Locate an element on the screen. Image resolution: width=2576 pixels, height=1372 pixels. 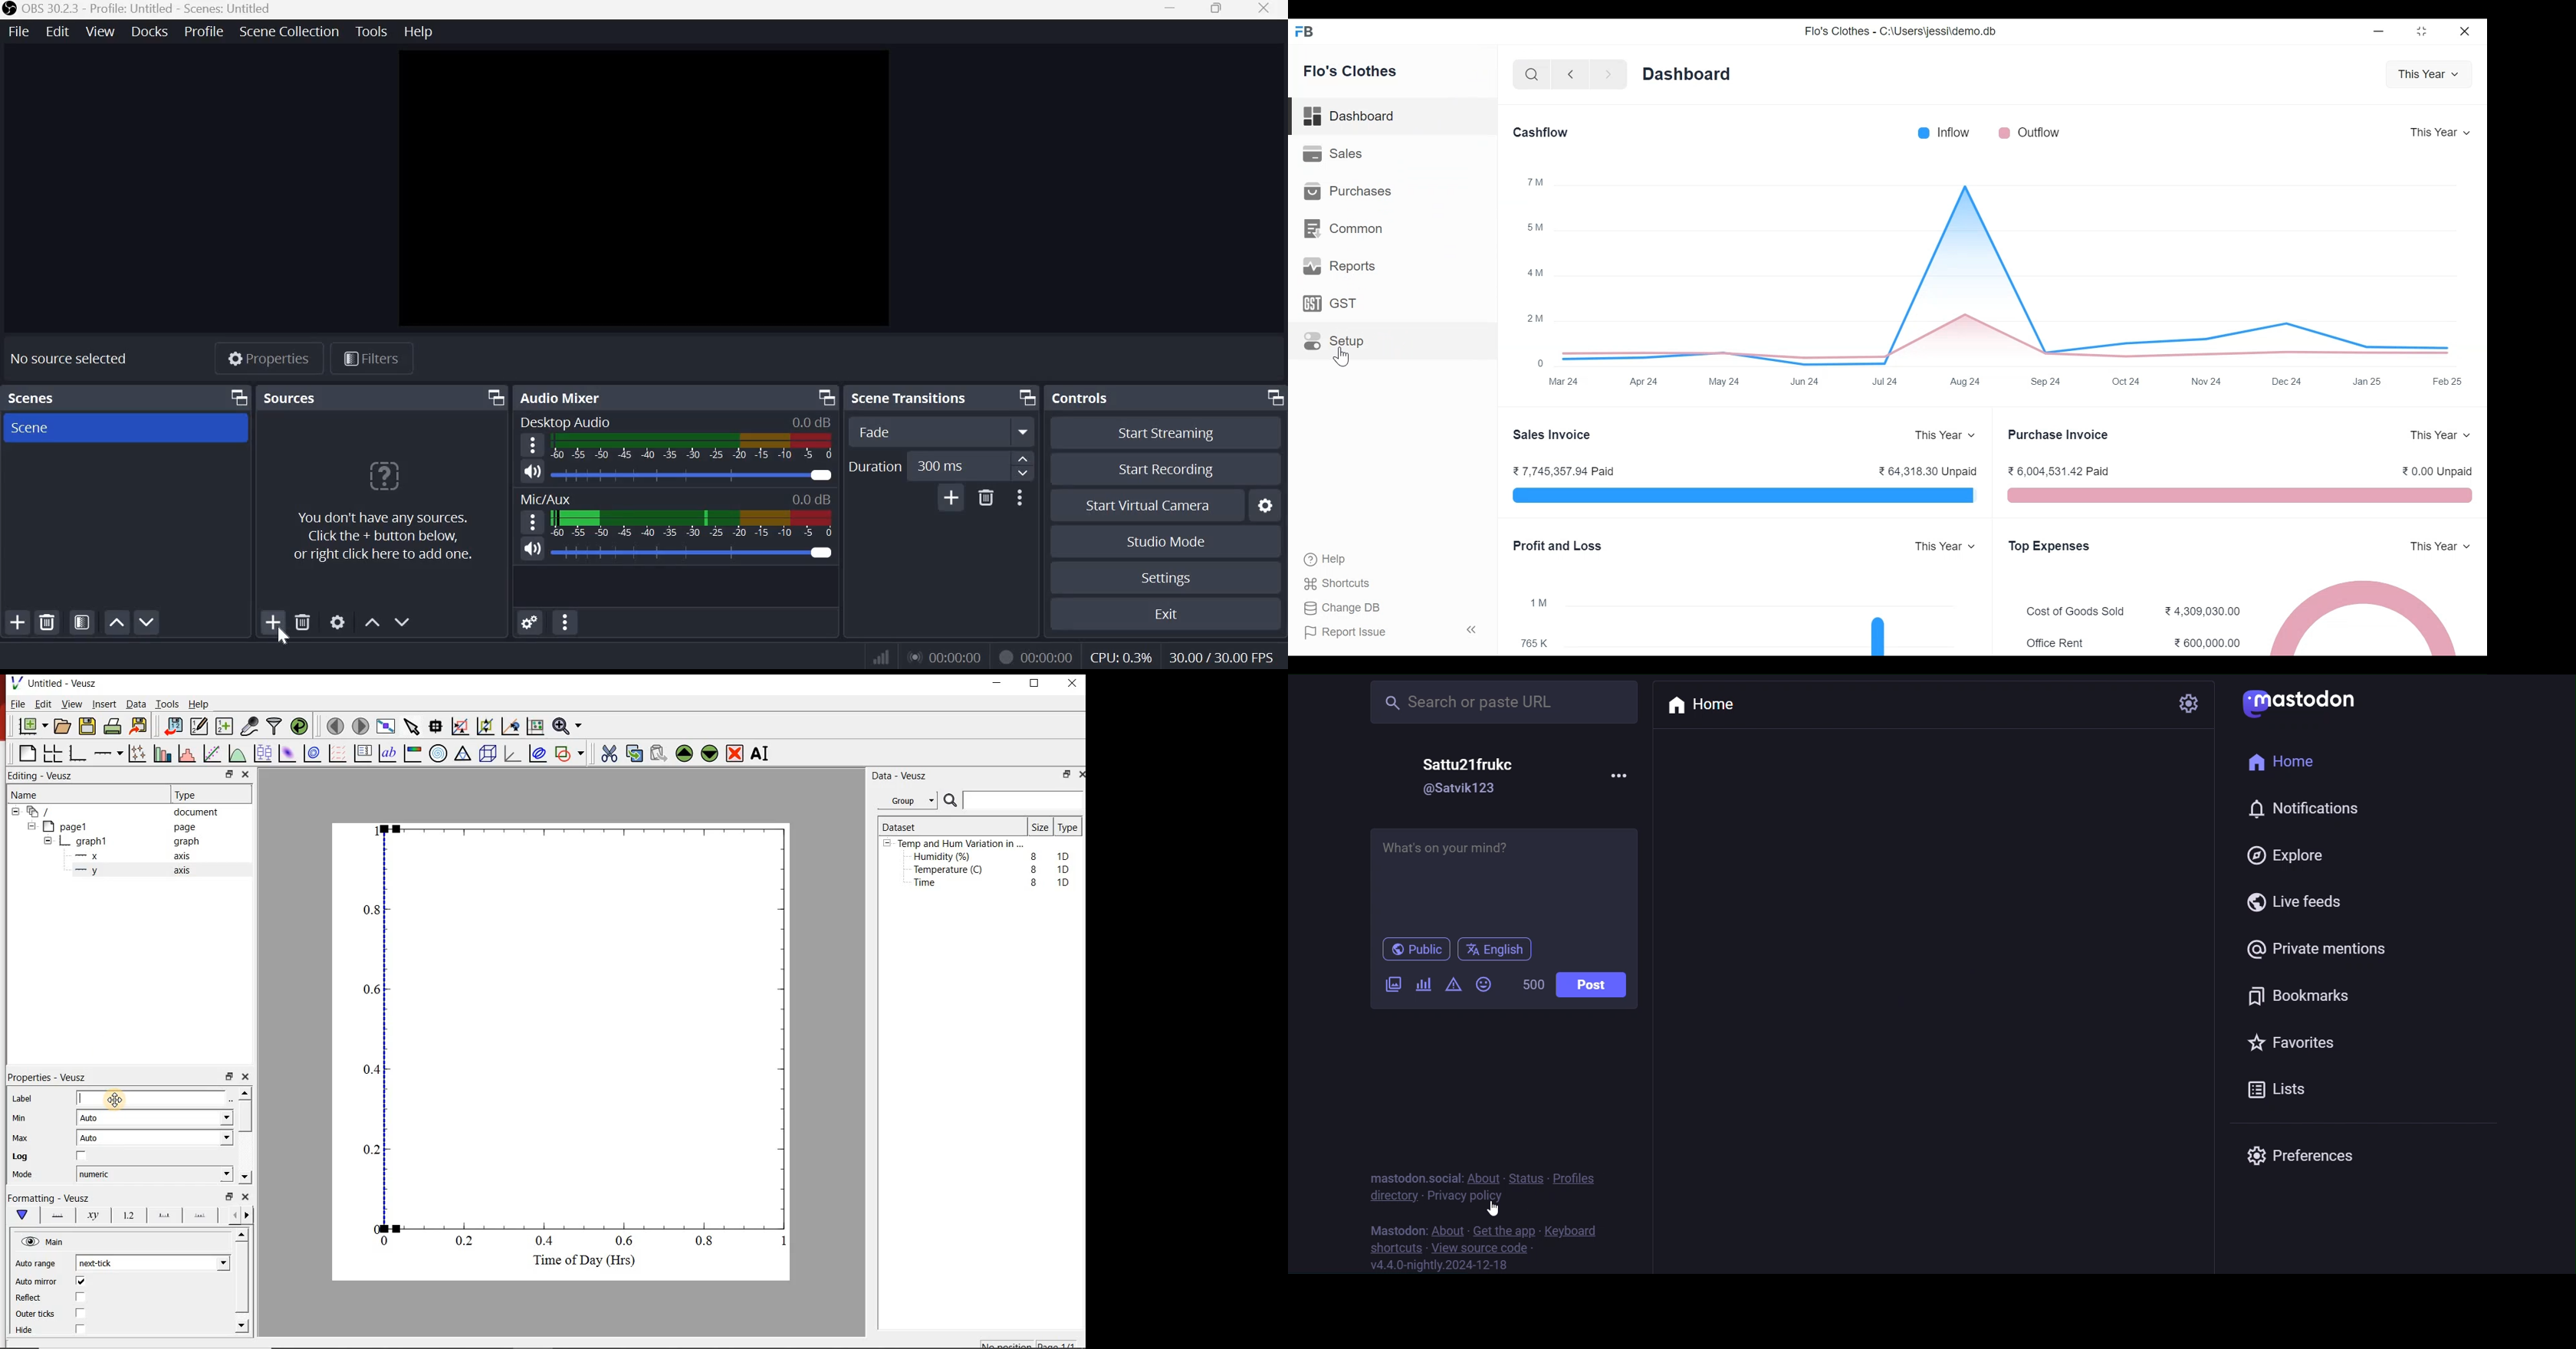
cursor is located at coordinates (1497, 1208).